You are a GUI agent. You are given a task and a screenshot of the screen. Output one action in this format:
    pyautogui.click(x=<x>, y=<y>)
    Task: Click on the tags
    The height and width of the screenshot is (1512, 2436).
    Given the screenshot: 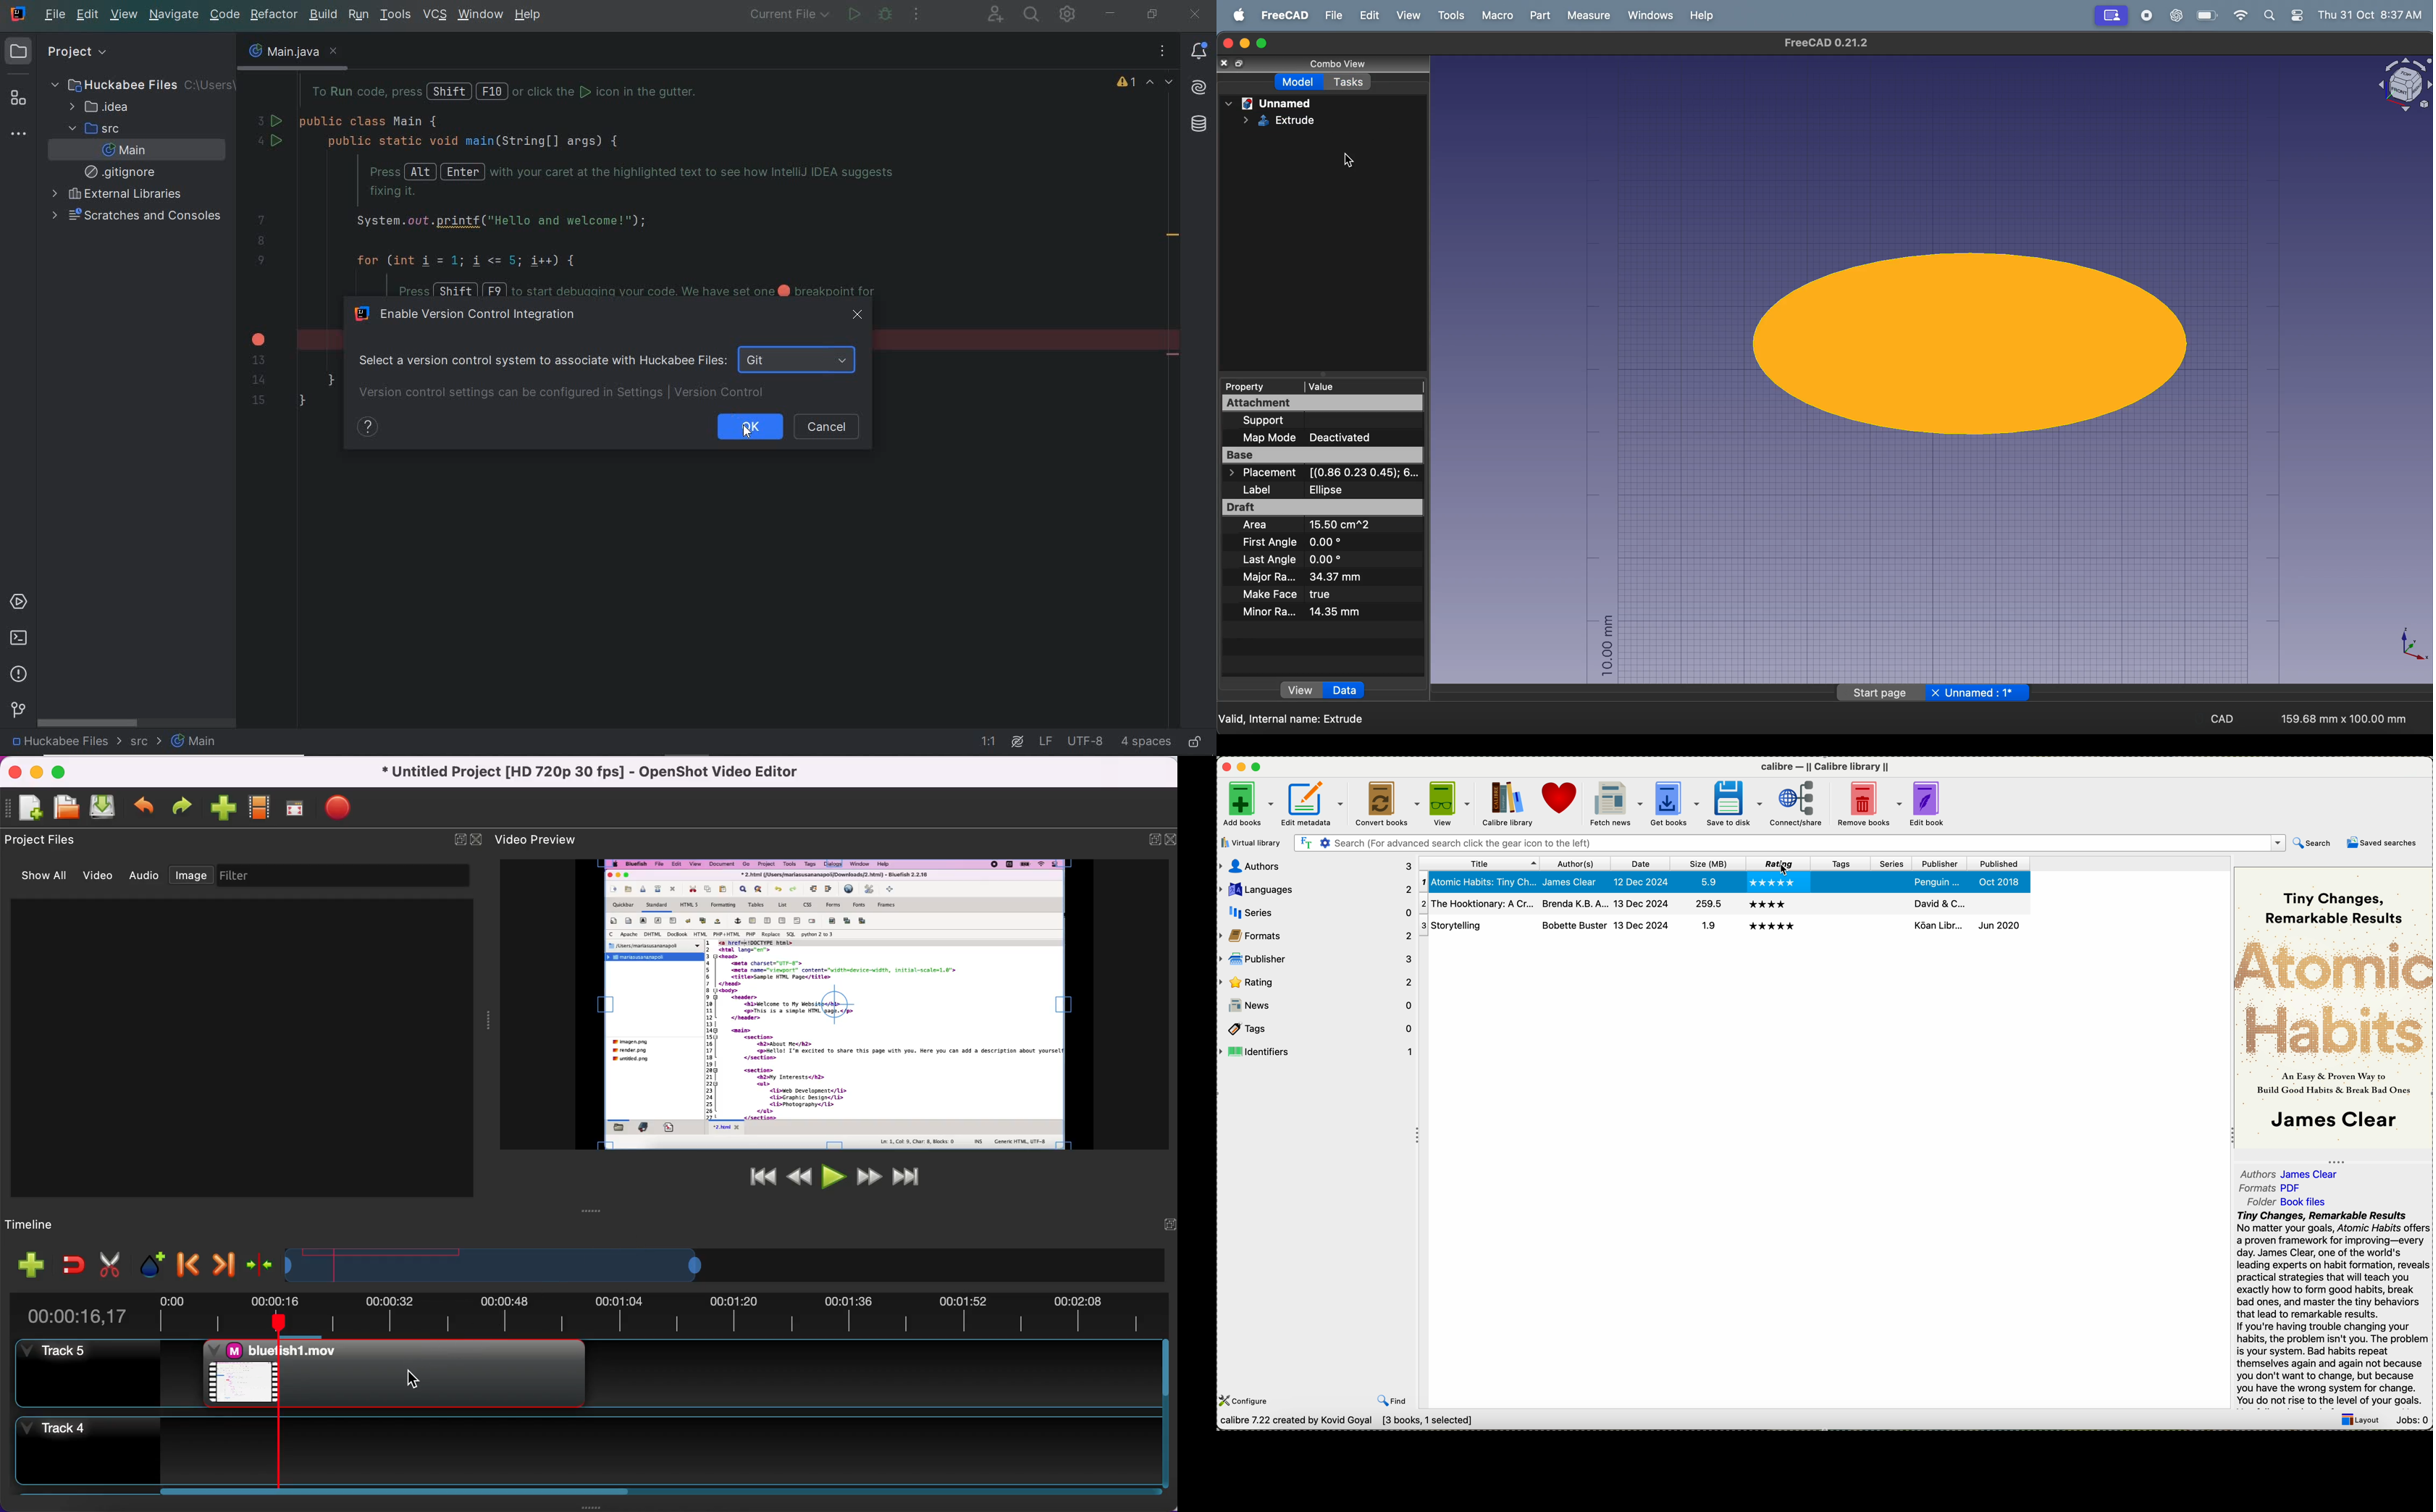 What is the action you would take?
    pyautogui.click(x=1842, y=881)
    